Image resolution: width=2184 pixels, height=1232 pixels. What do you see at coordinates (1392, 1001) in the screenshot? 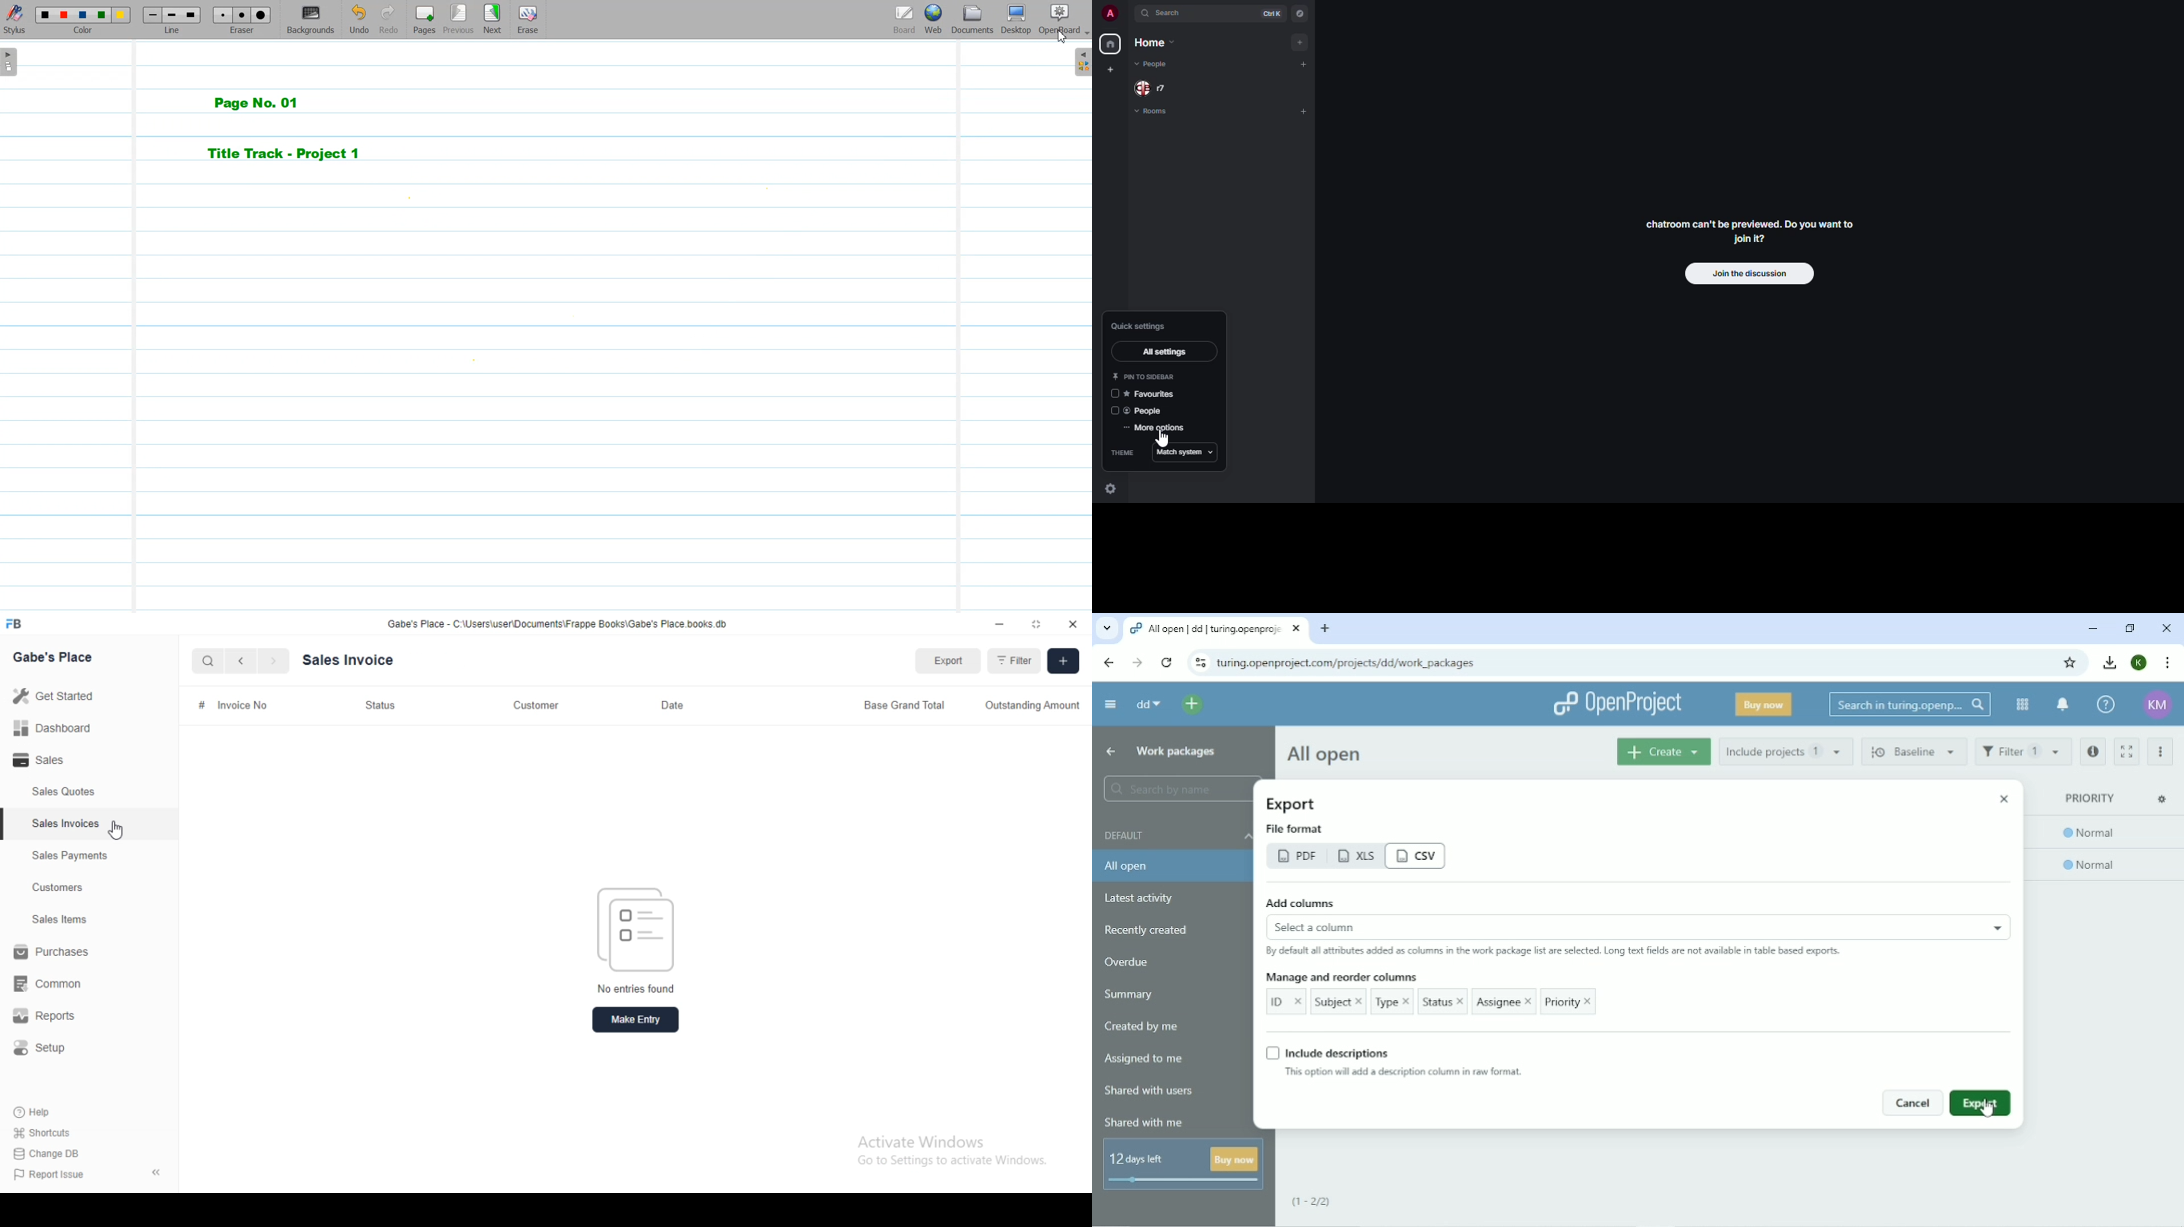
I see `Type` at bounding box center [1392, 1001].